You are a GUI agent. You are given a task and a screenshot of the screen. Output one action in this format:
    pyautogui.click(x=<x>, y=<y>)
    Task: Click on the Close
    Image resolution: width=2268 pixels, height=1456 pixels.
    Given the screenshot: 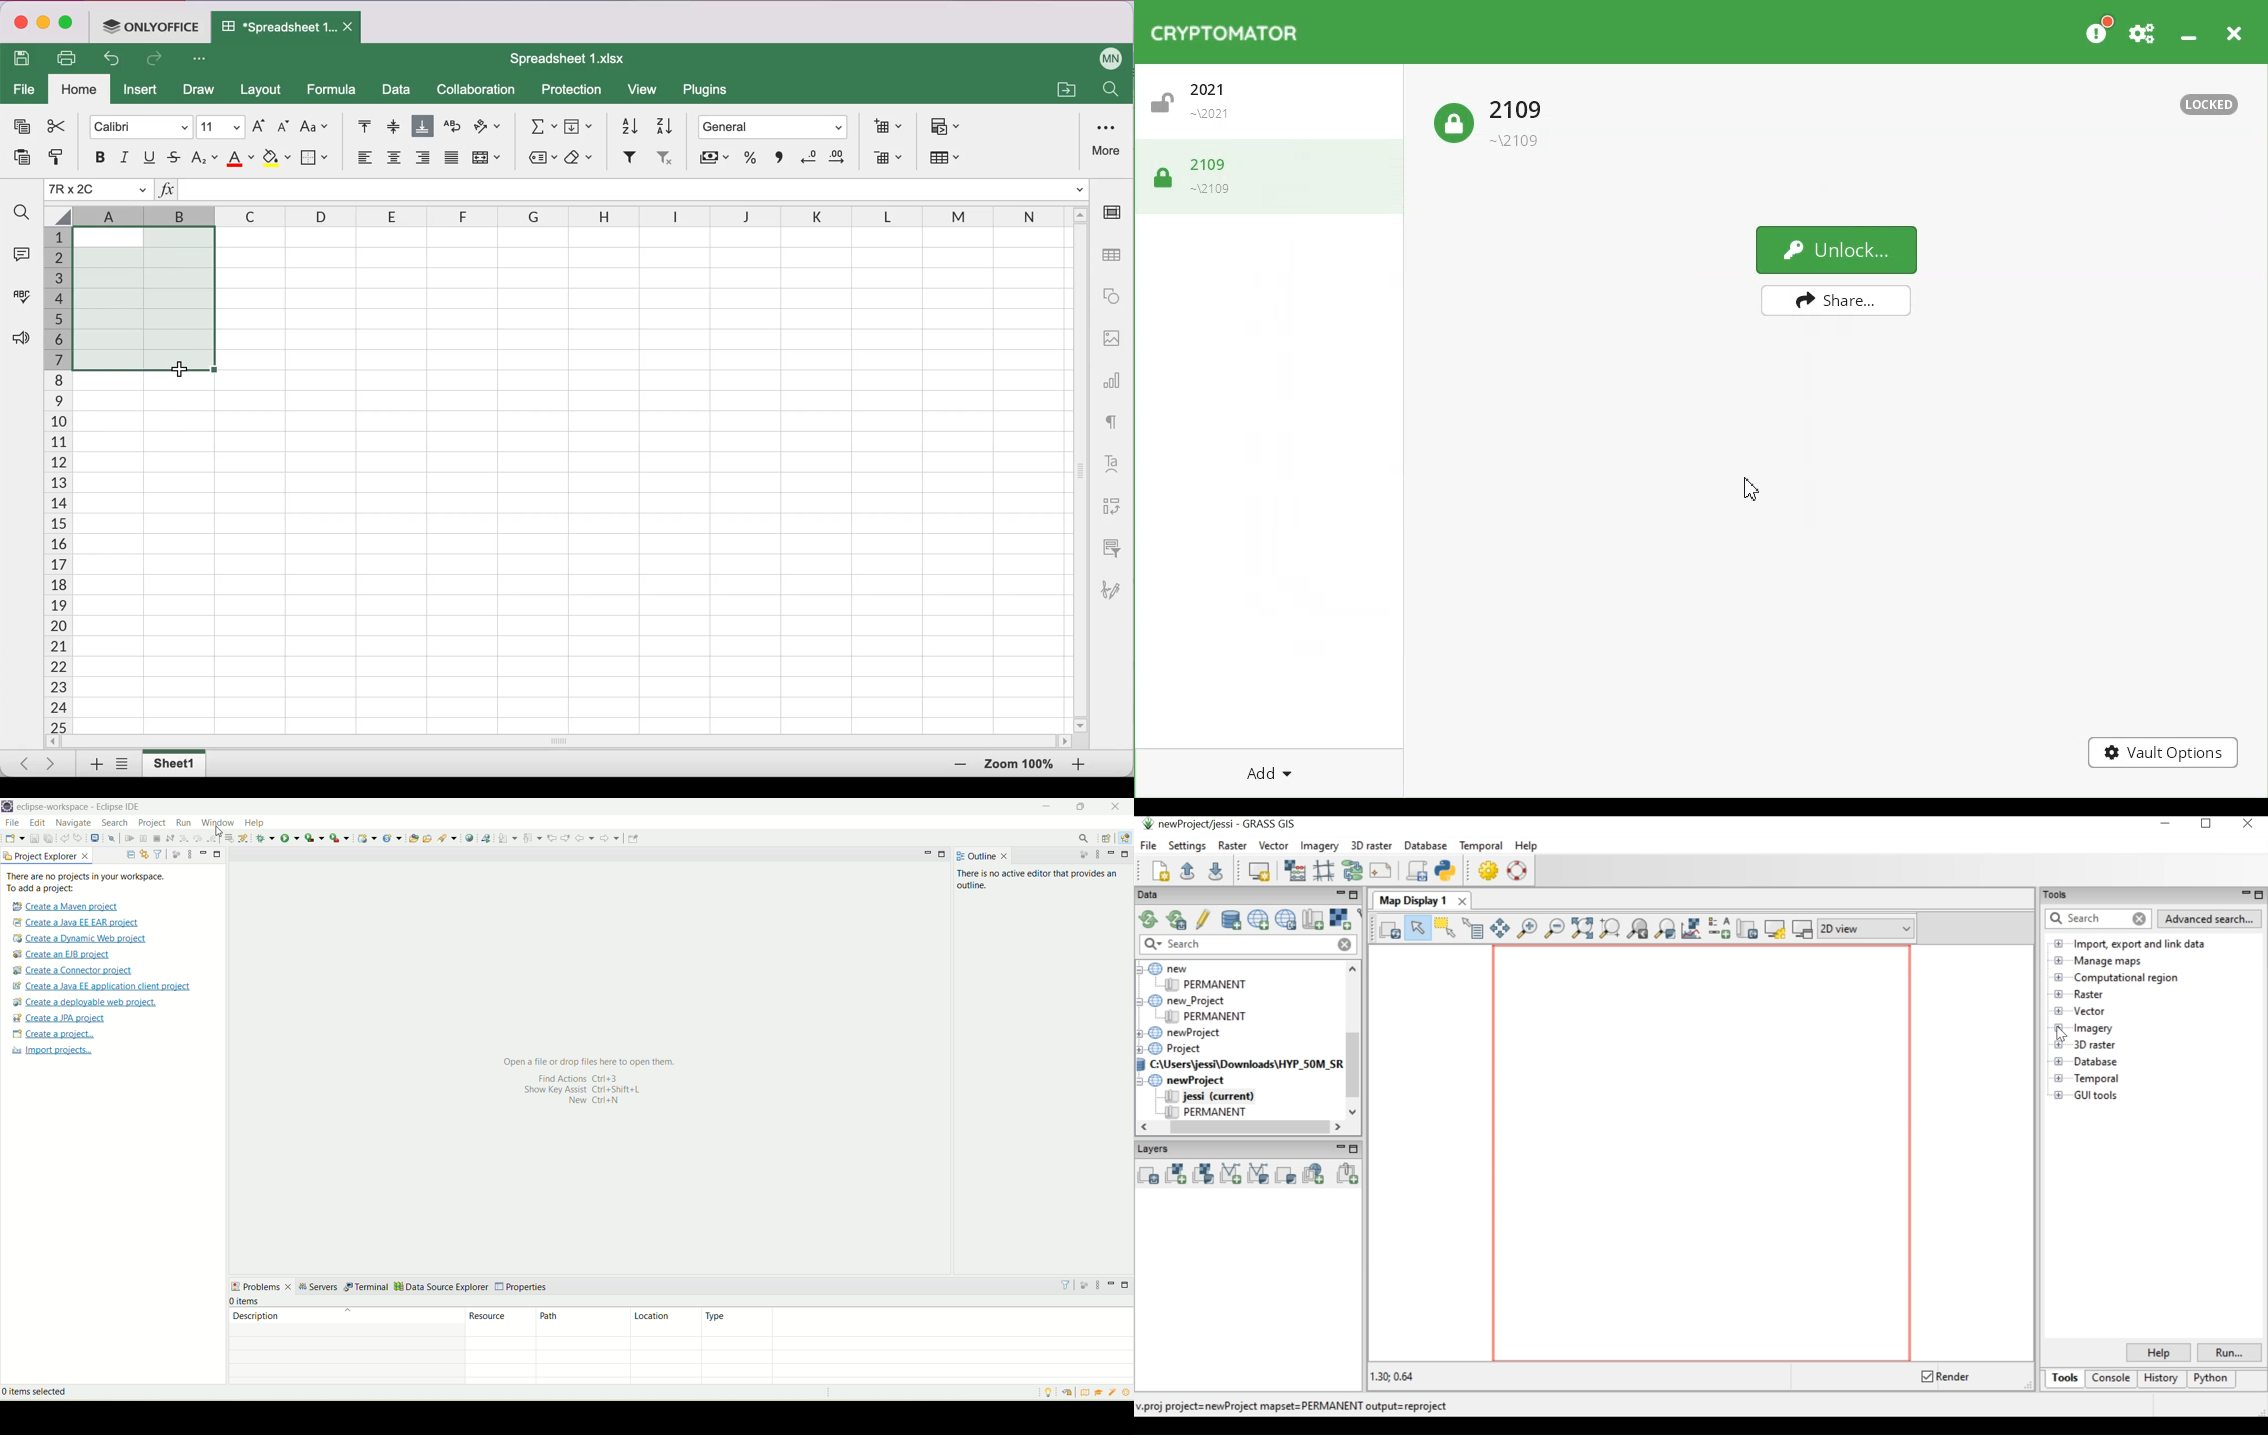 What is the action you would take?
    pyautogui.click(x=350, y=28)
    